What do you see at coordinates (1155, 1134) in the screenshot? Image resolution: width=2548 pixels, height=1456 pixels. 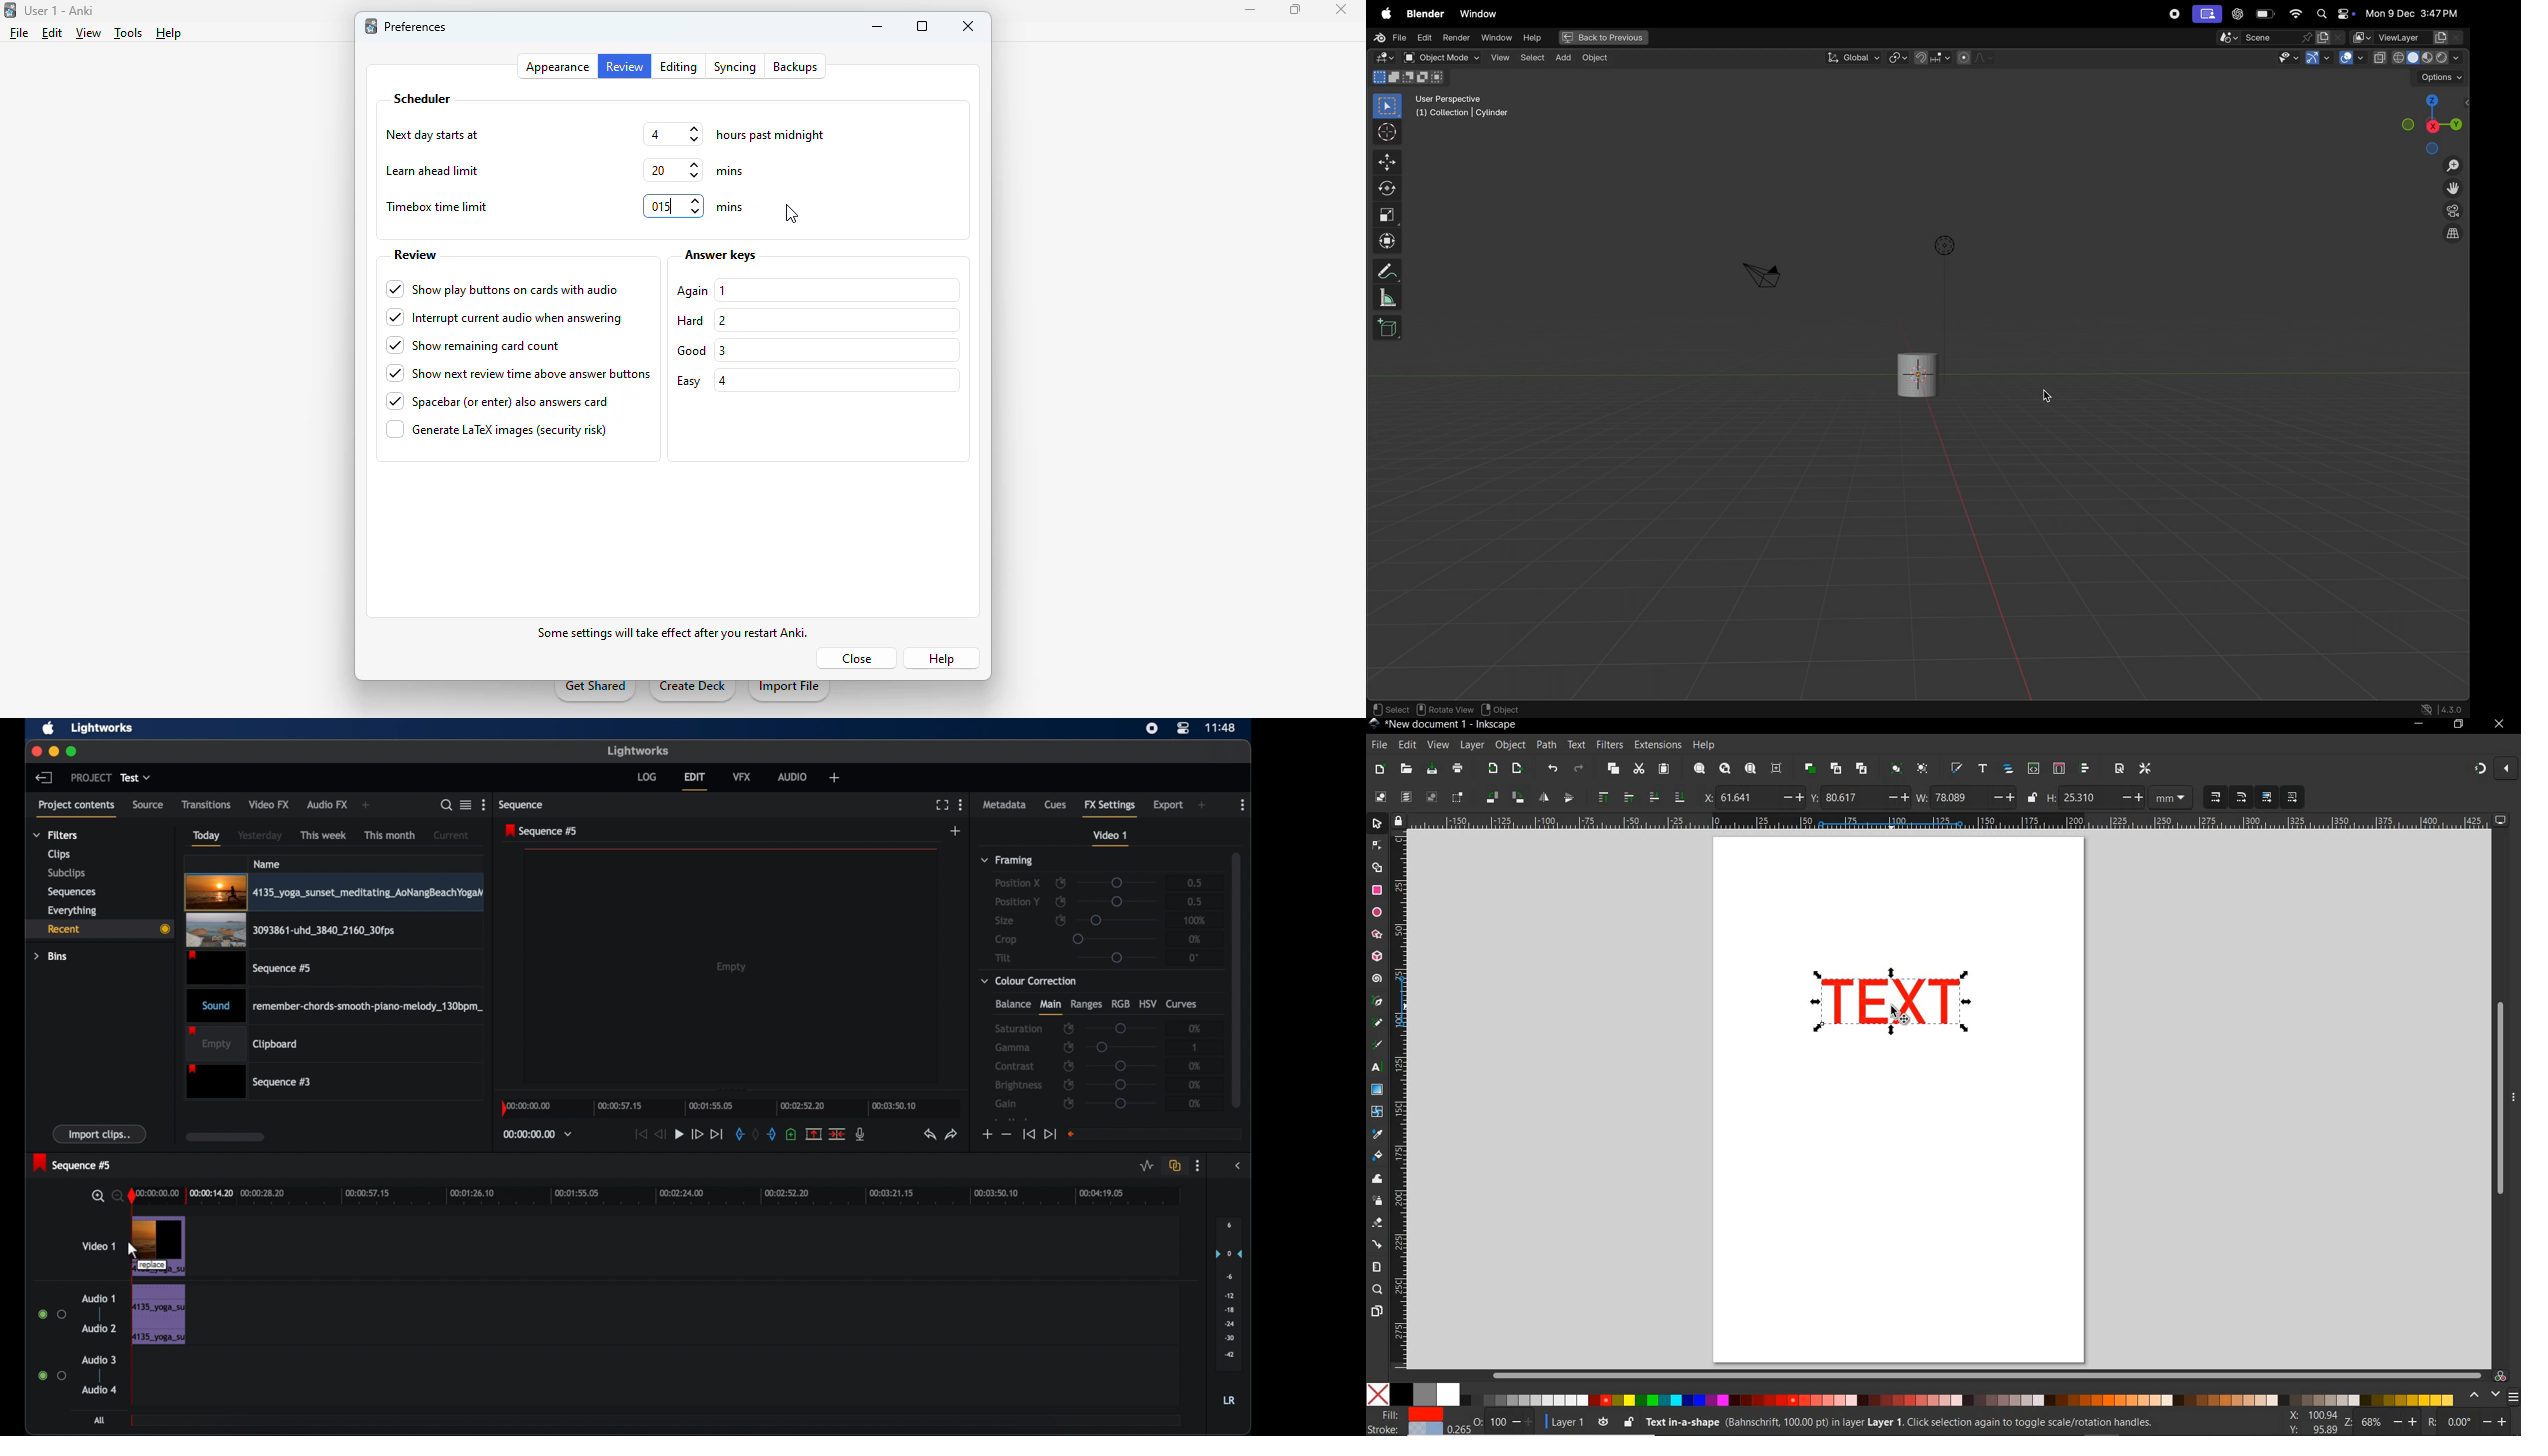 I see `empty field` at bounding box center [1155, 1134].